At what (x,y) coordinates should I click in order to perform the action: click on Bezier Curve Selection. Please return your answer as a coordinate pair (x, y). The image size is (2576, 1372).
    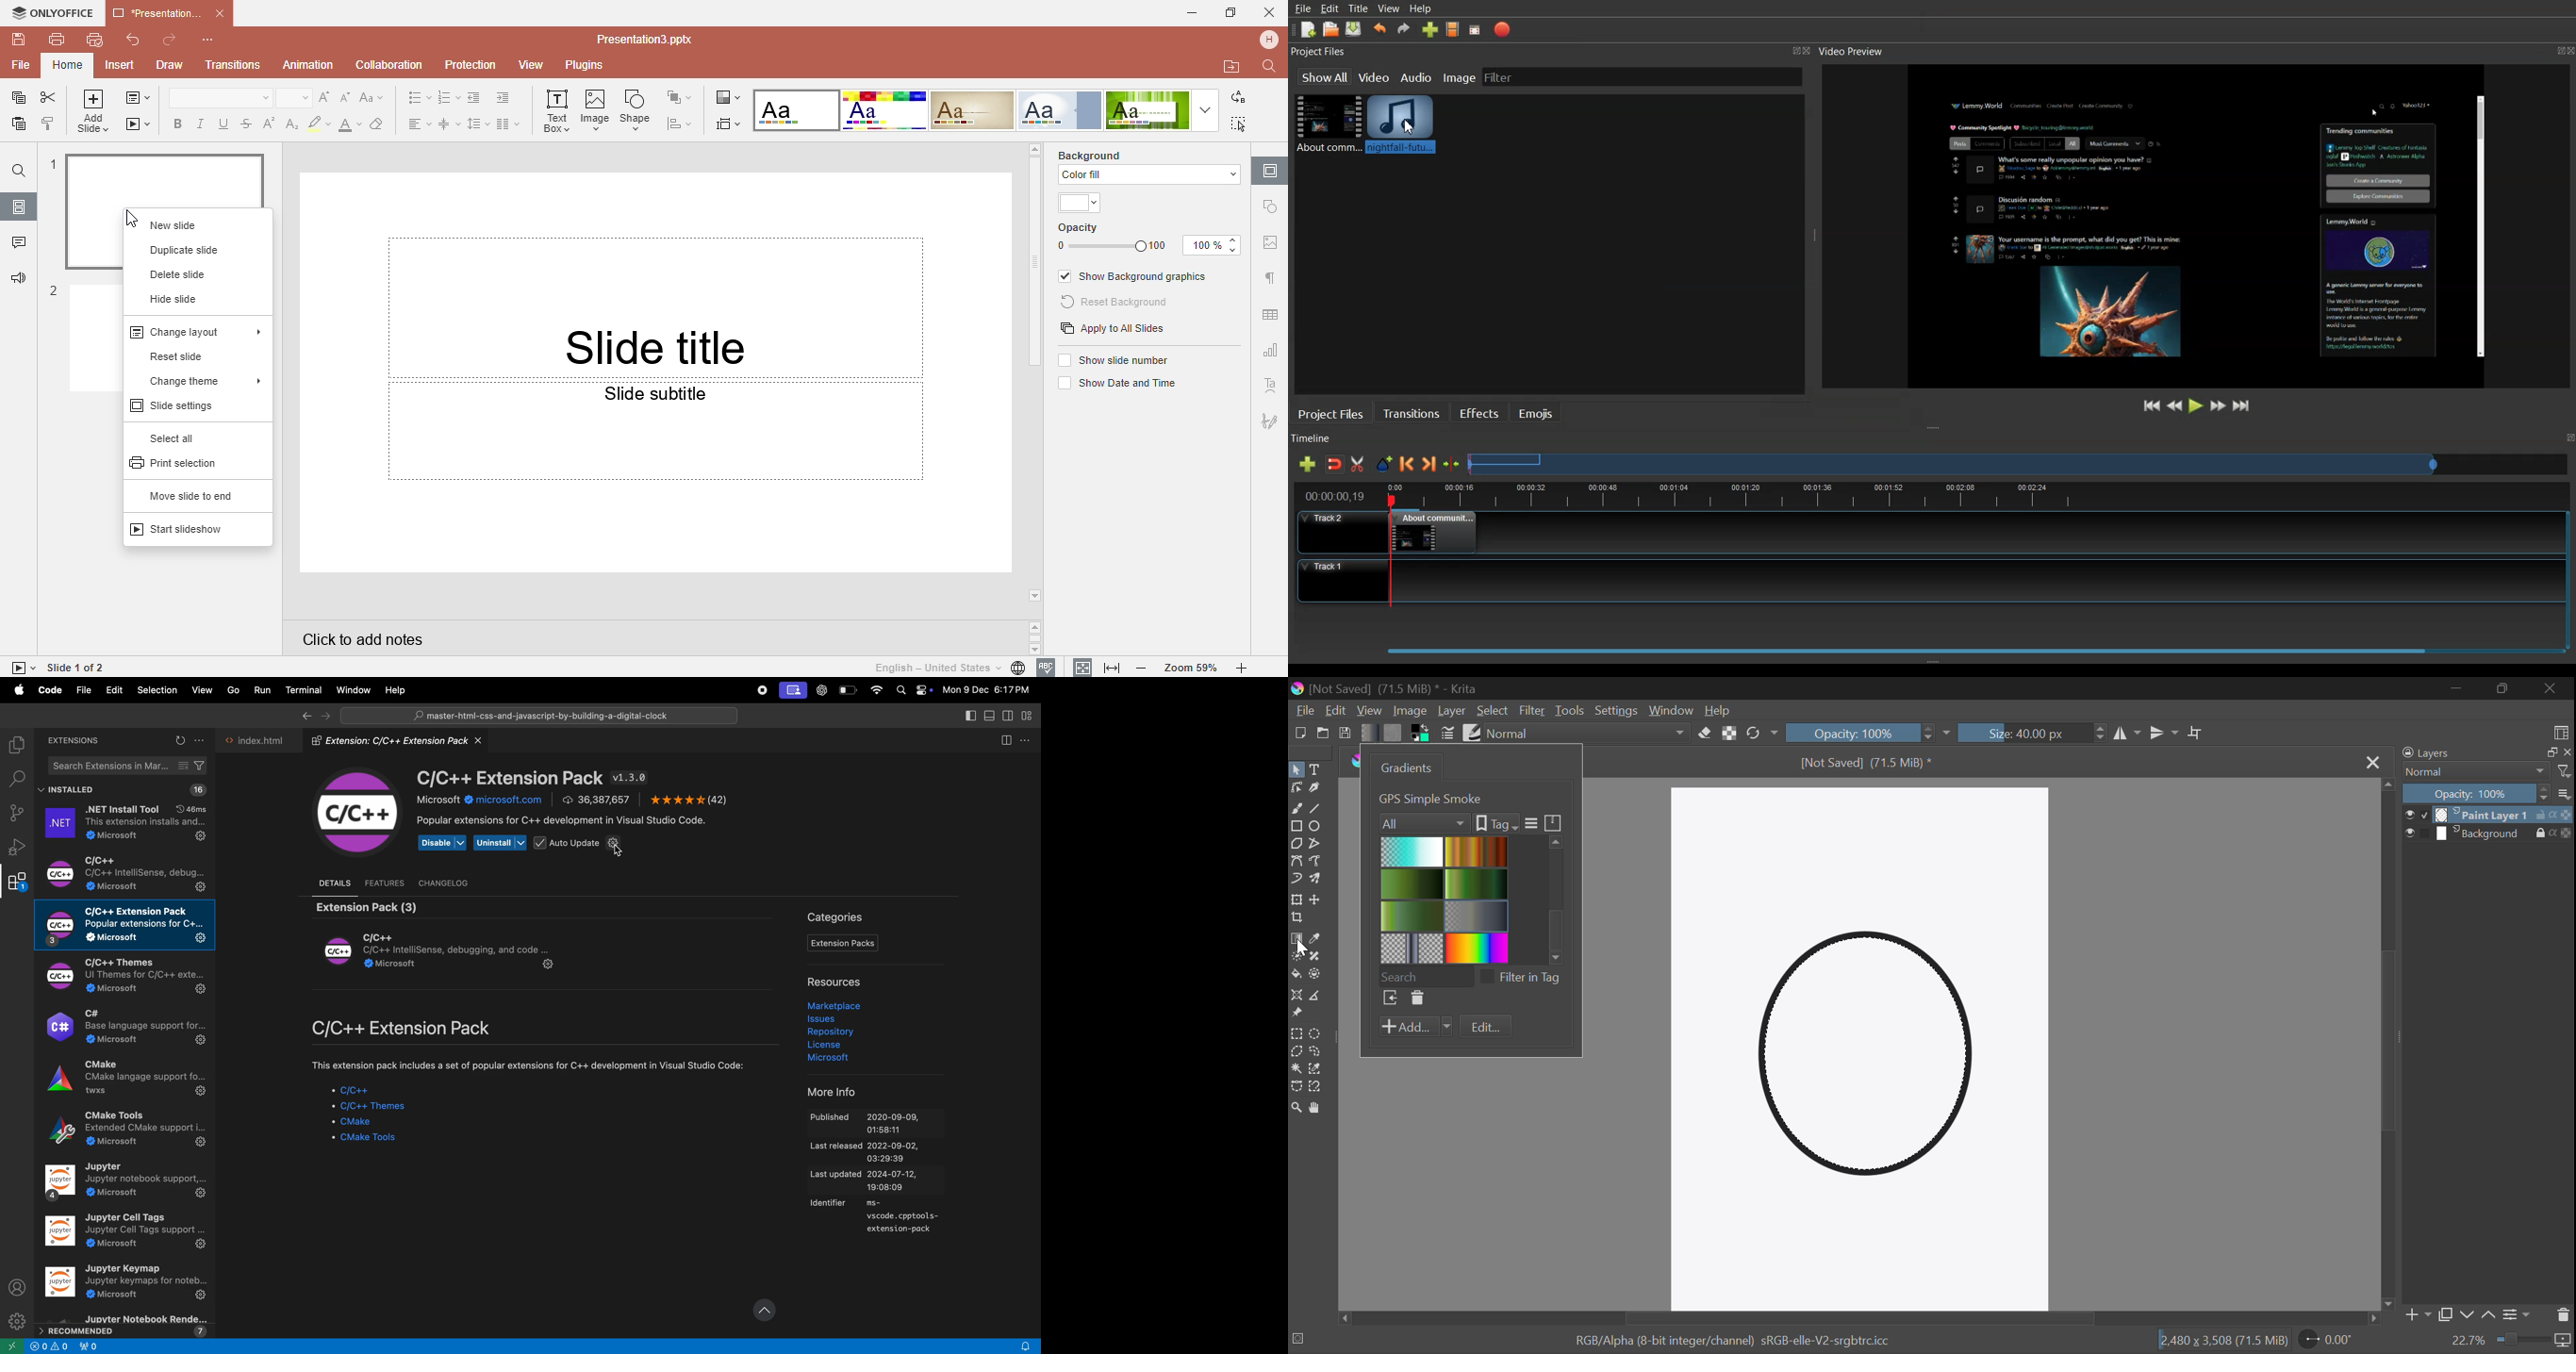
    Looking at the image, I should click on (1297, 1088).